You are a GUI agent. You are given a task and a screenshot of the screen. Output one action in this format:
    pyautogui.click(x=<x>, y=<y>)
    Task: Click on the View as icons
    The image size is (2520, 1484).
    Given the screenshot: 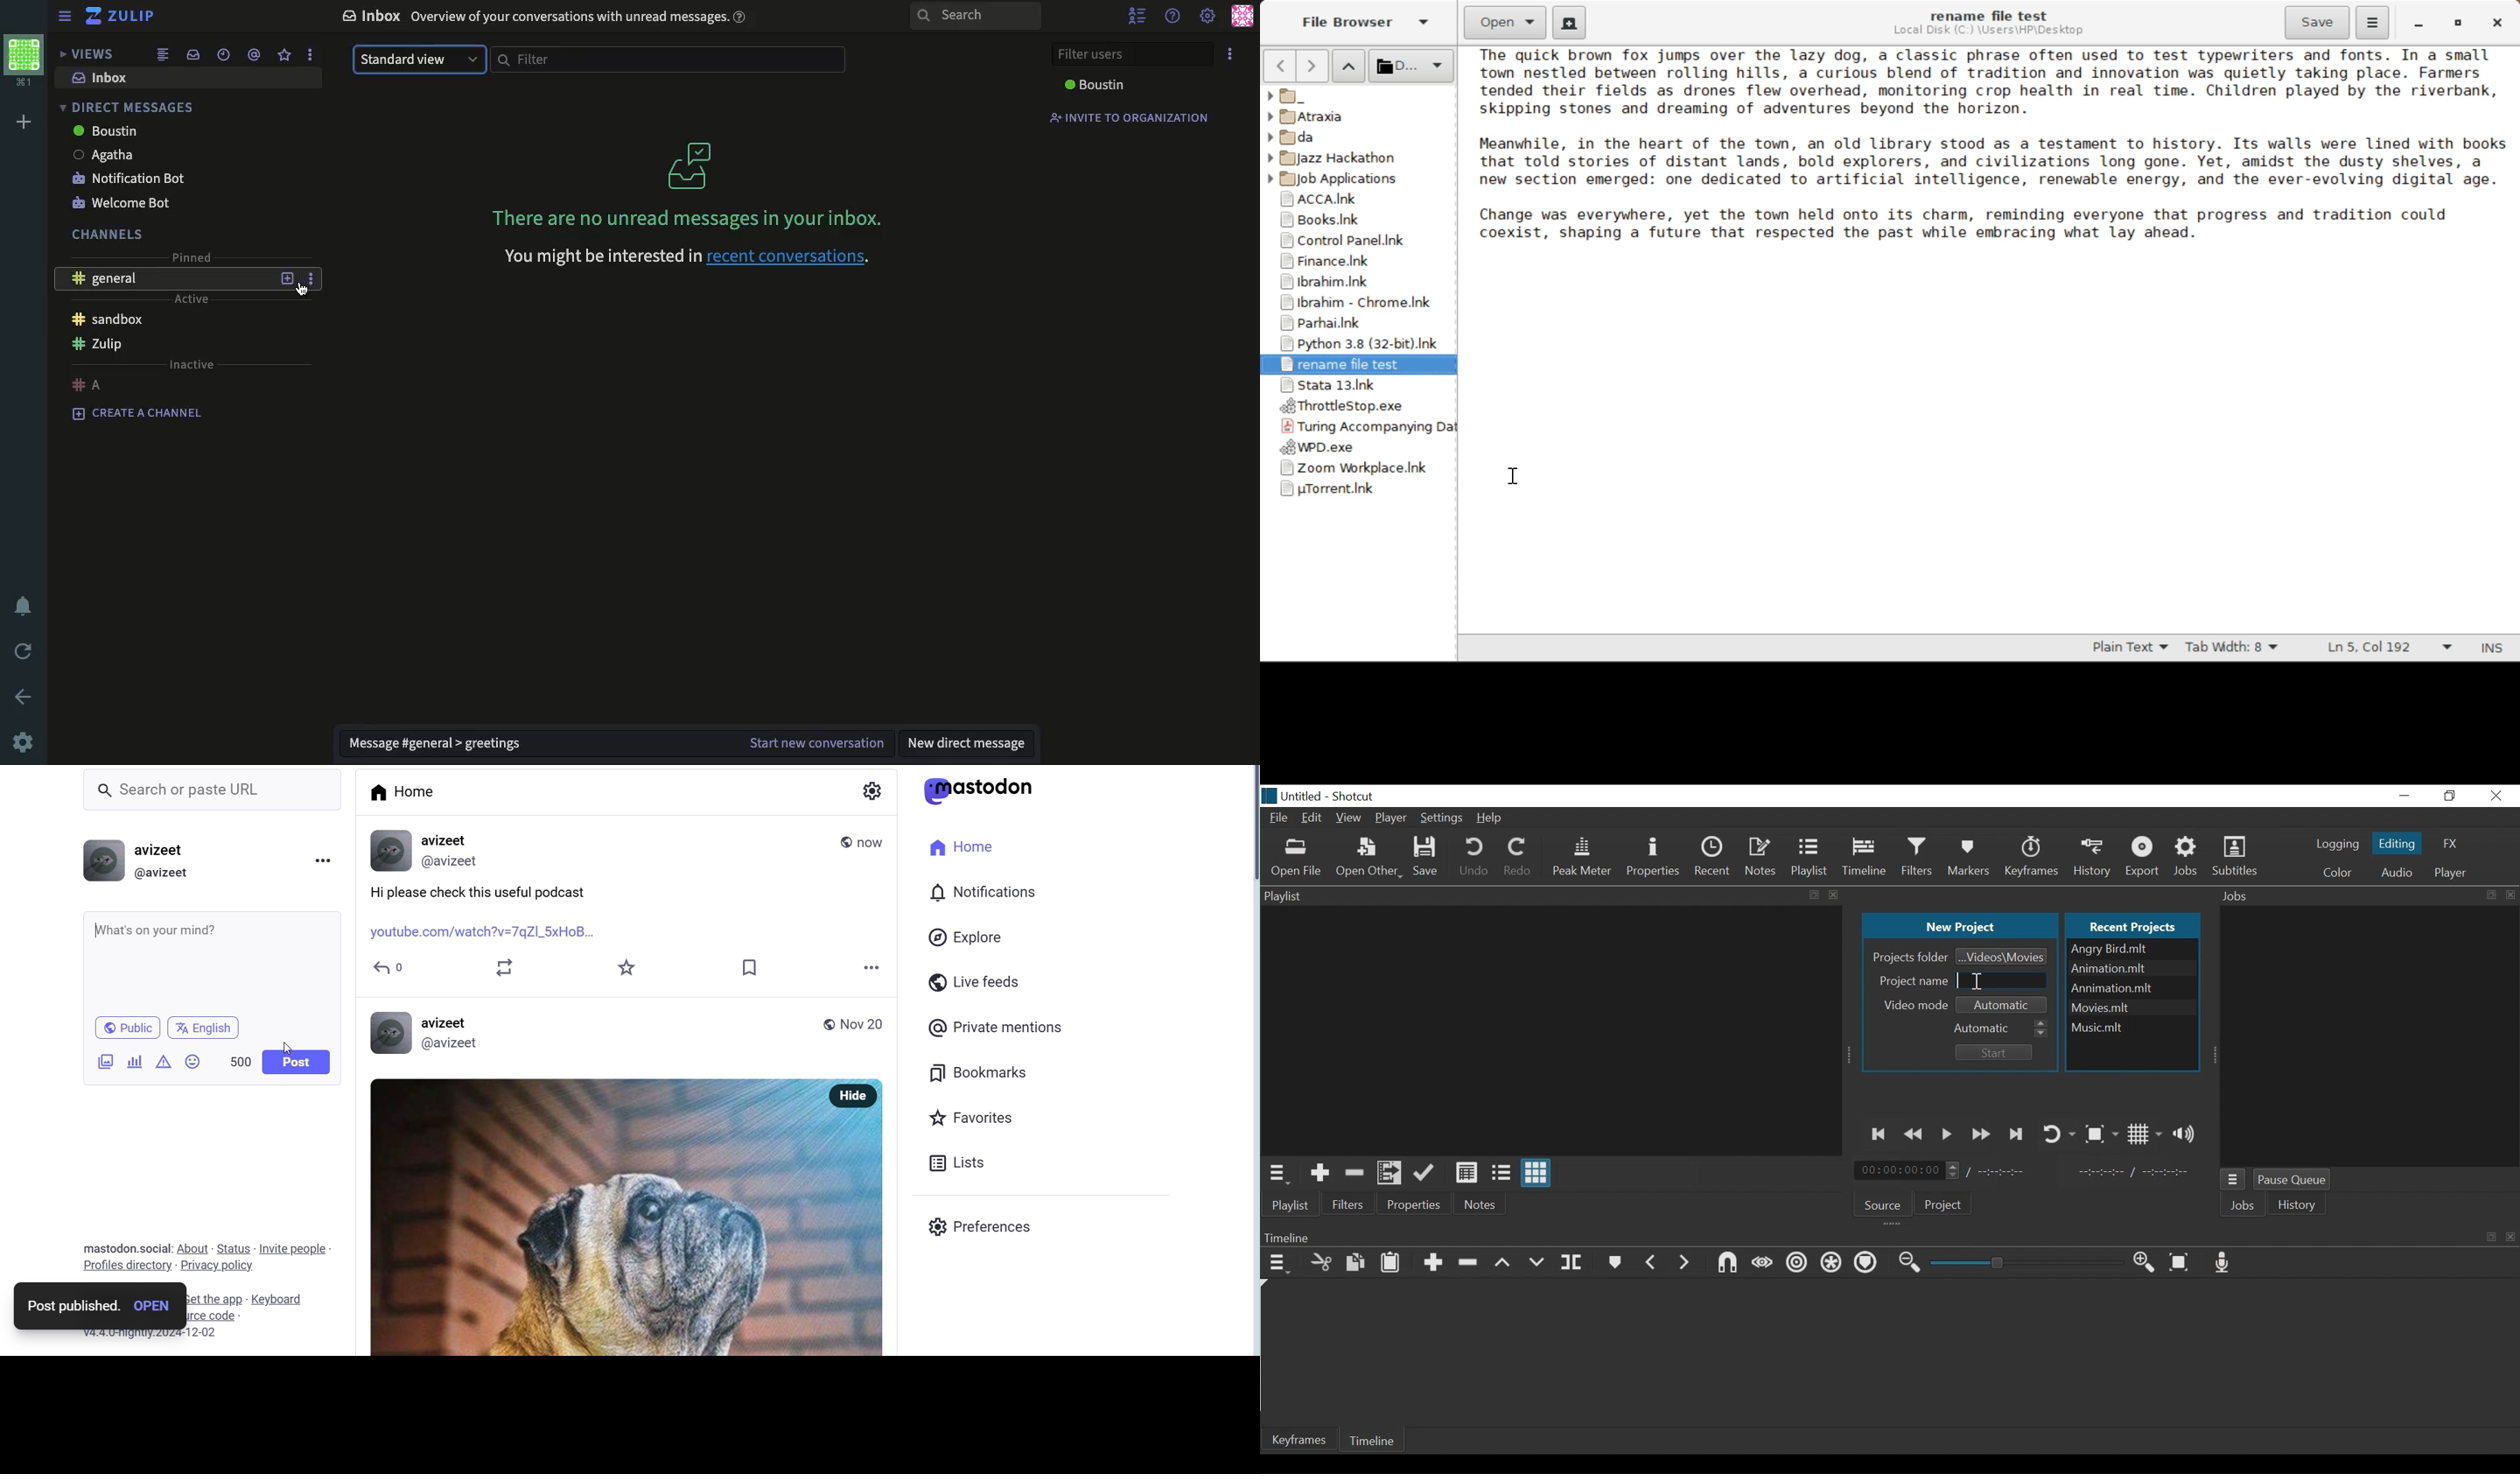 What is the action you would take?
    pyautogui.click(x=1538, y=1175)
    